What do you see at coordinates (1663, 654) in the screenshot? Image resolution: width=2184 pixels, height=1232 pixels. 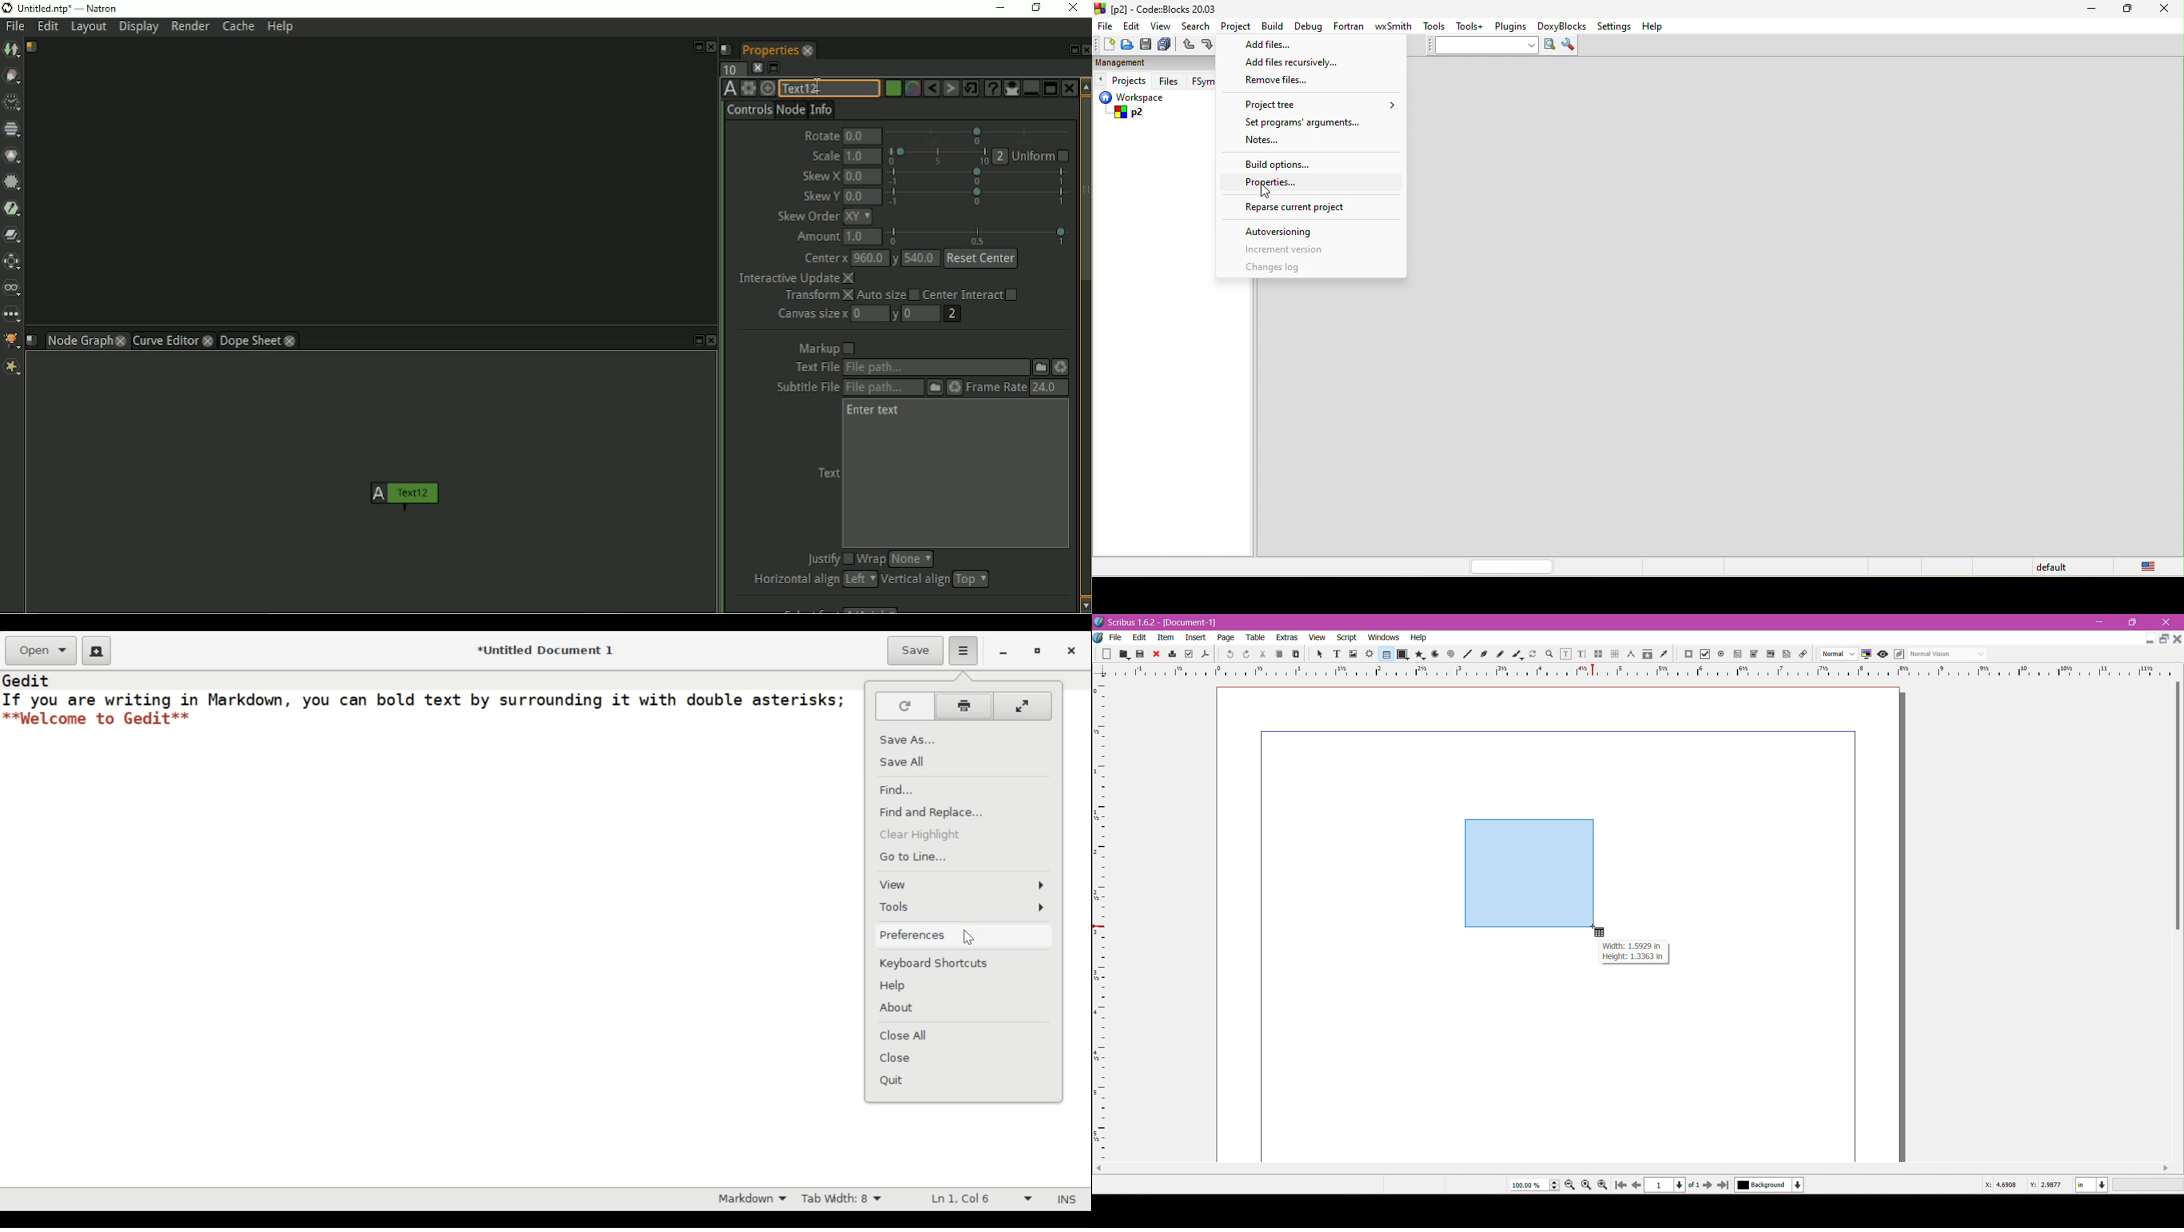 I see `Eye Dropper` at bounding box center [1663, 654].